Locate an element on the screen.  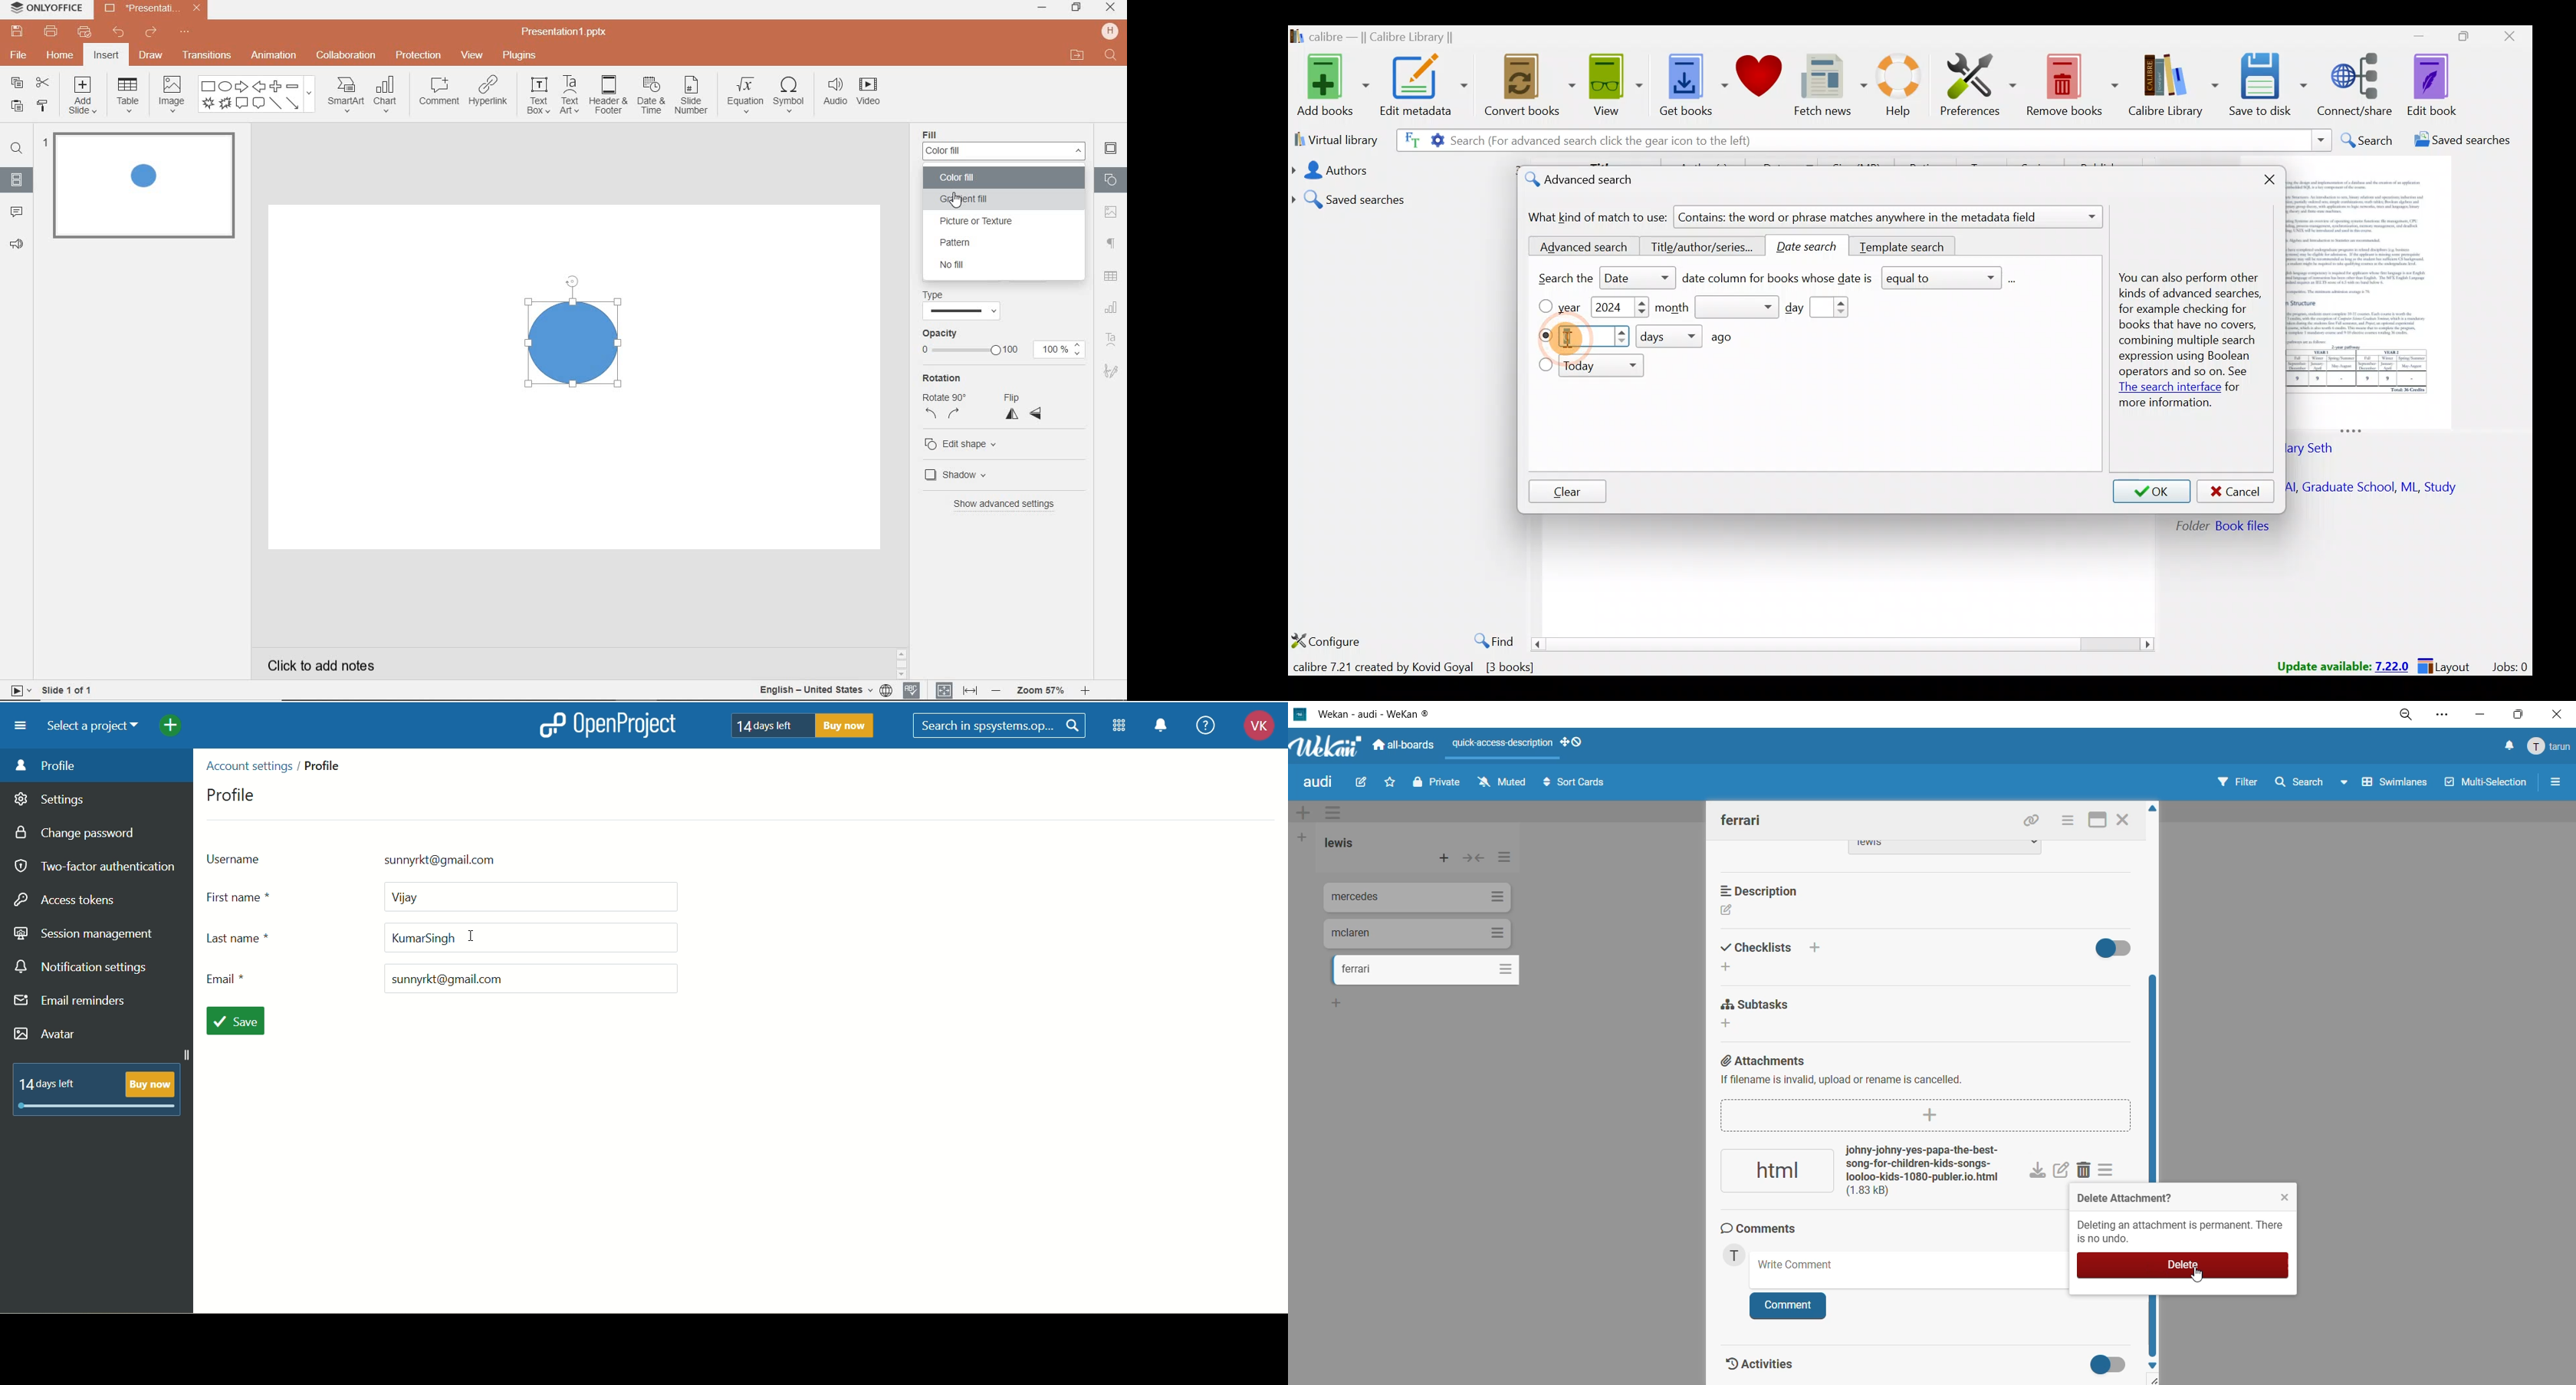
comment is located at coordinates (14, 212).